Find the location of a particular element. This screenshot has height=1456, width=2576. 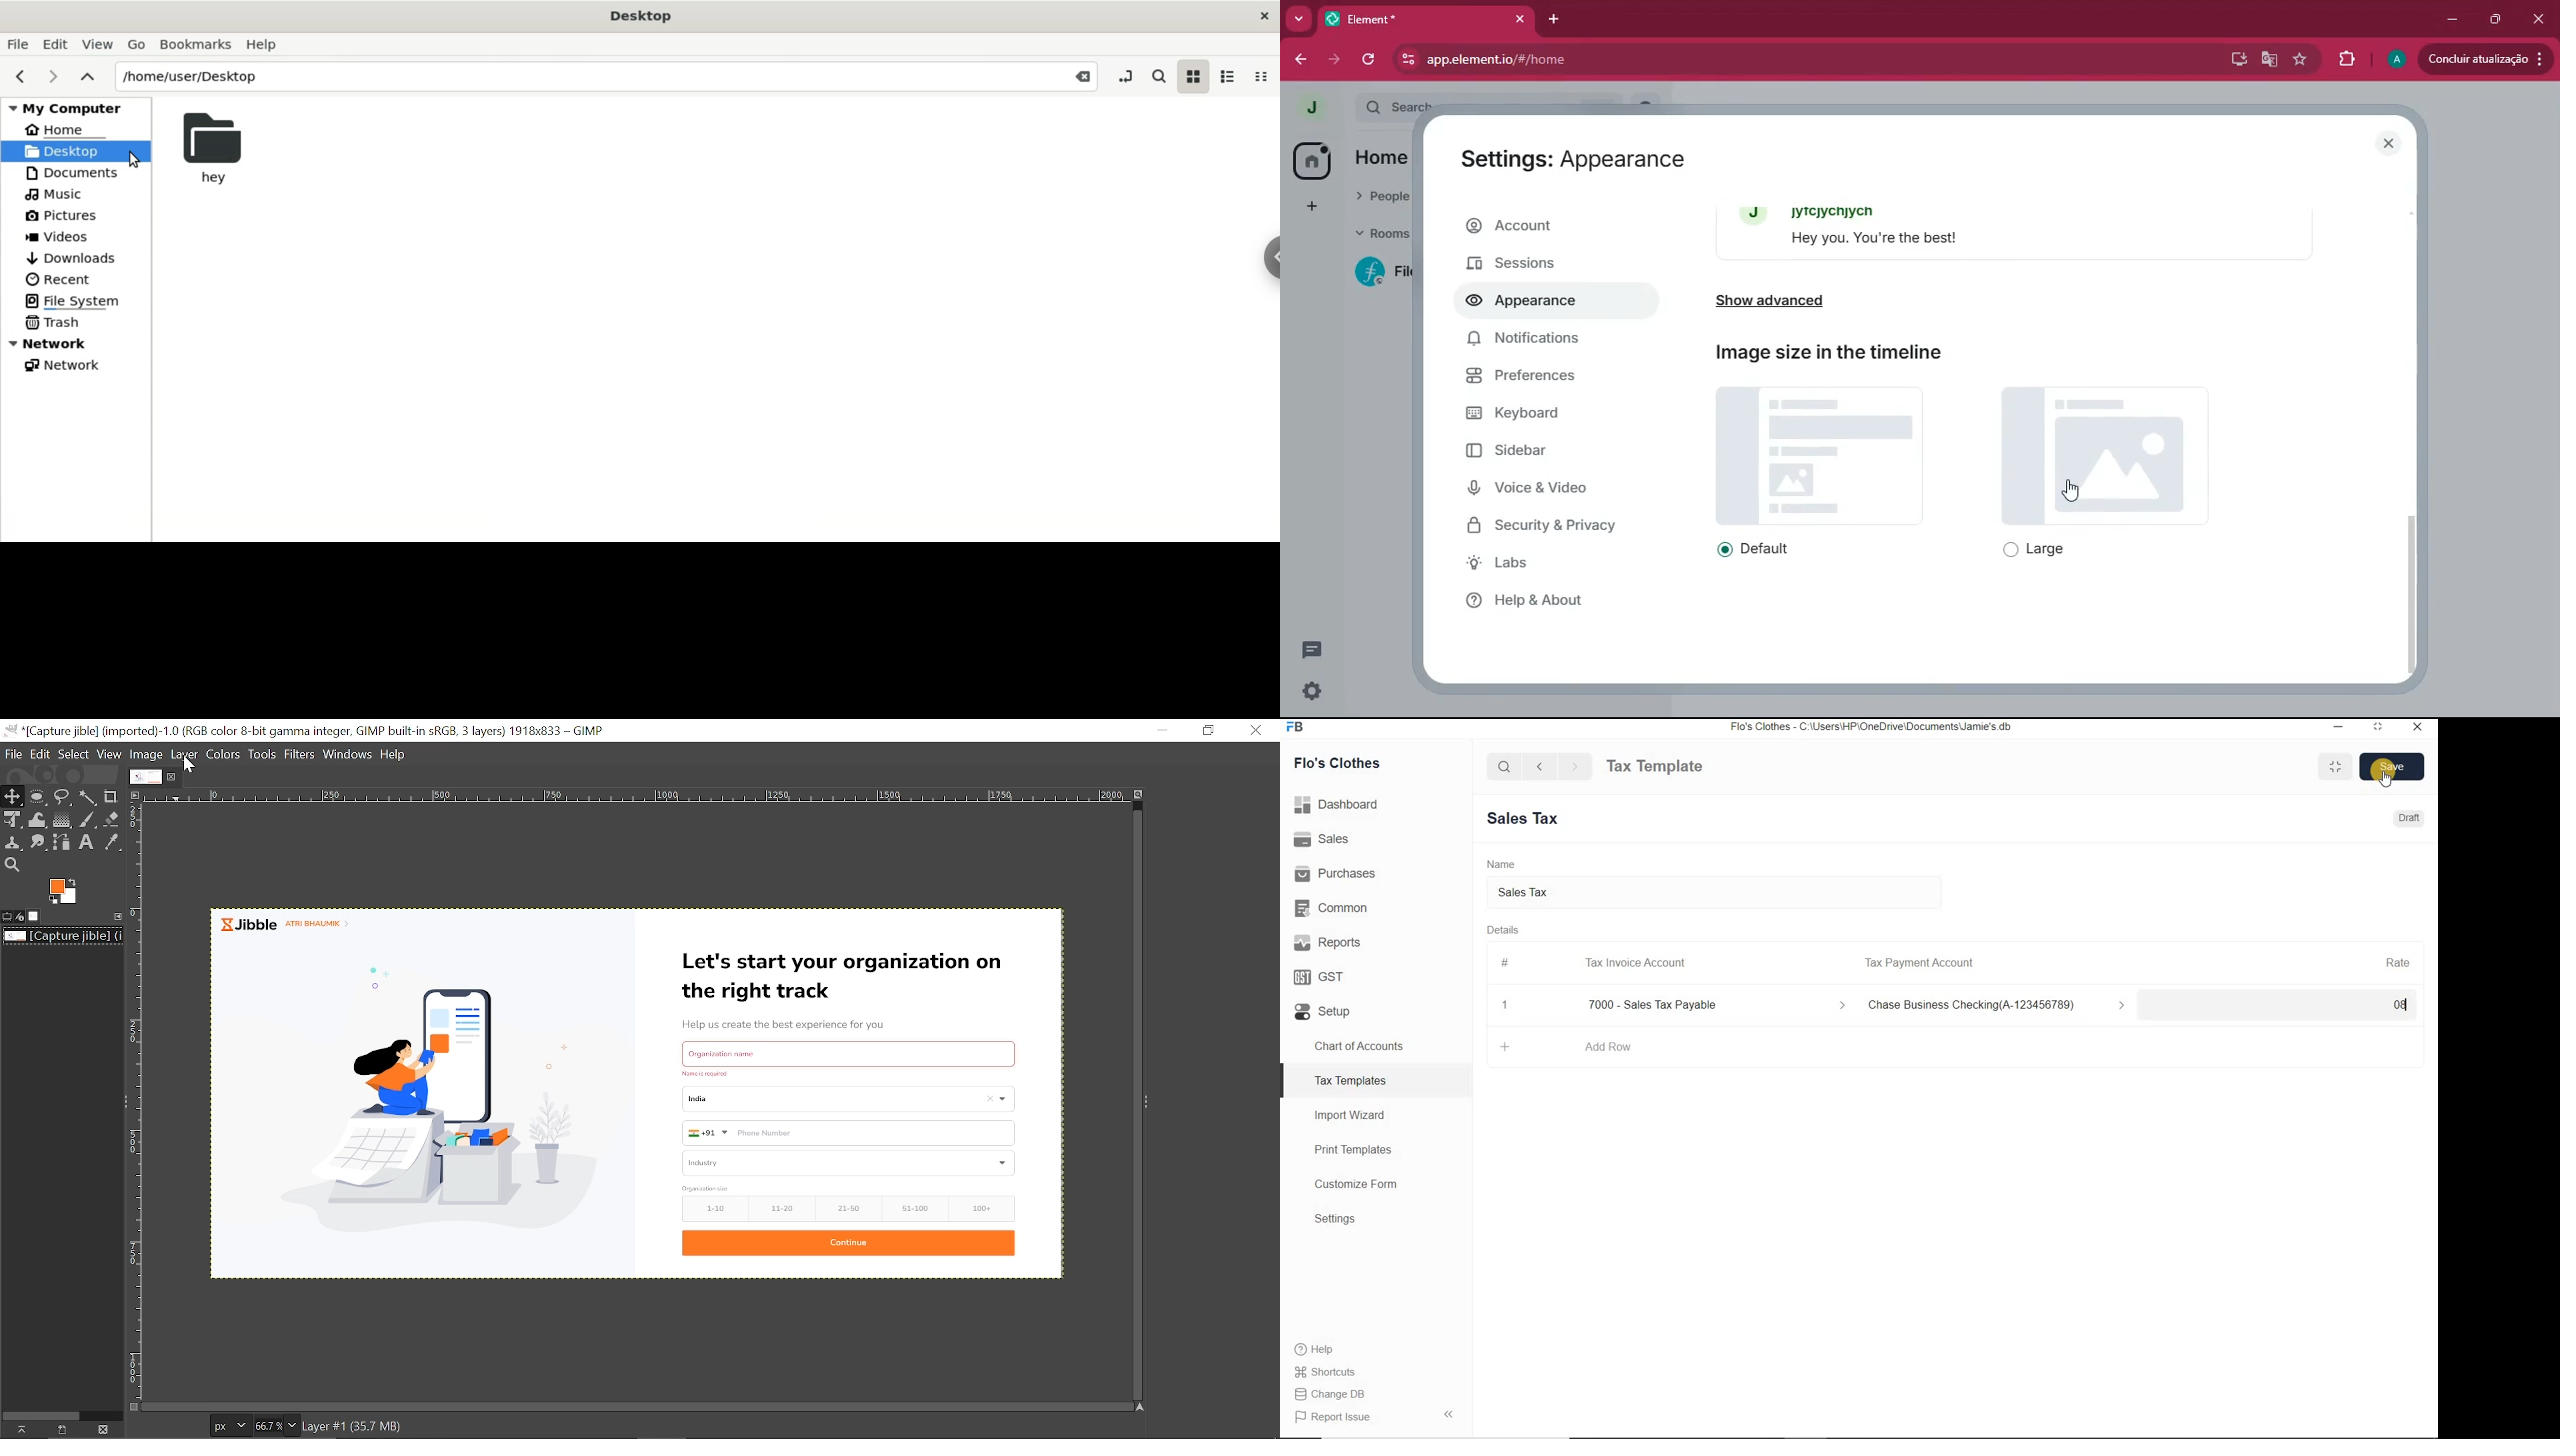

profile is located at coordinates (1313, 108).